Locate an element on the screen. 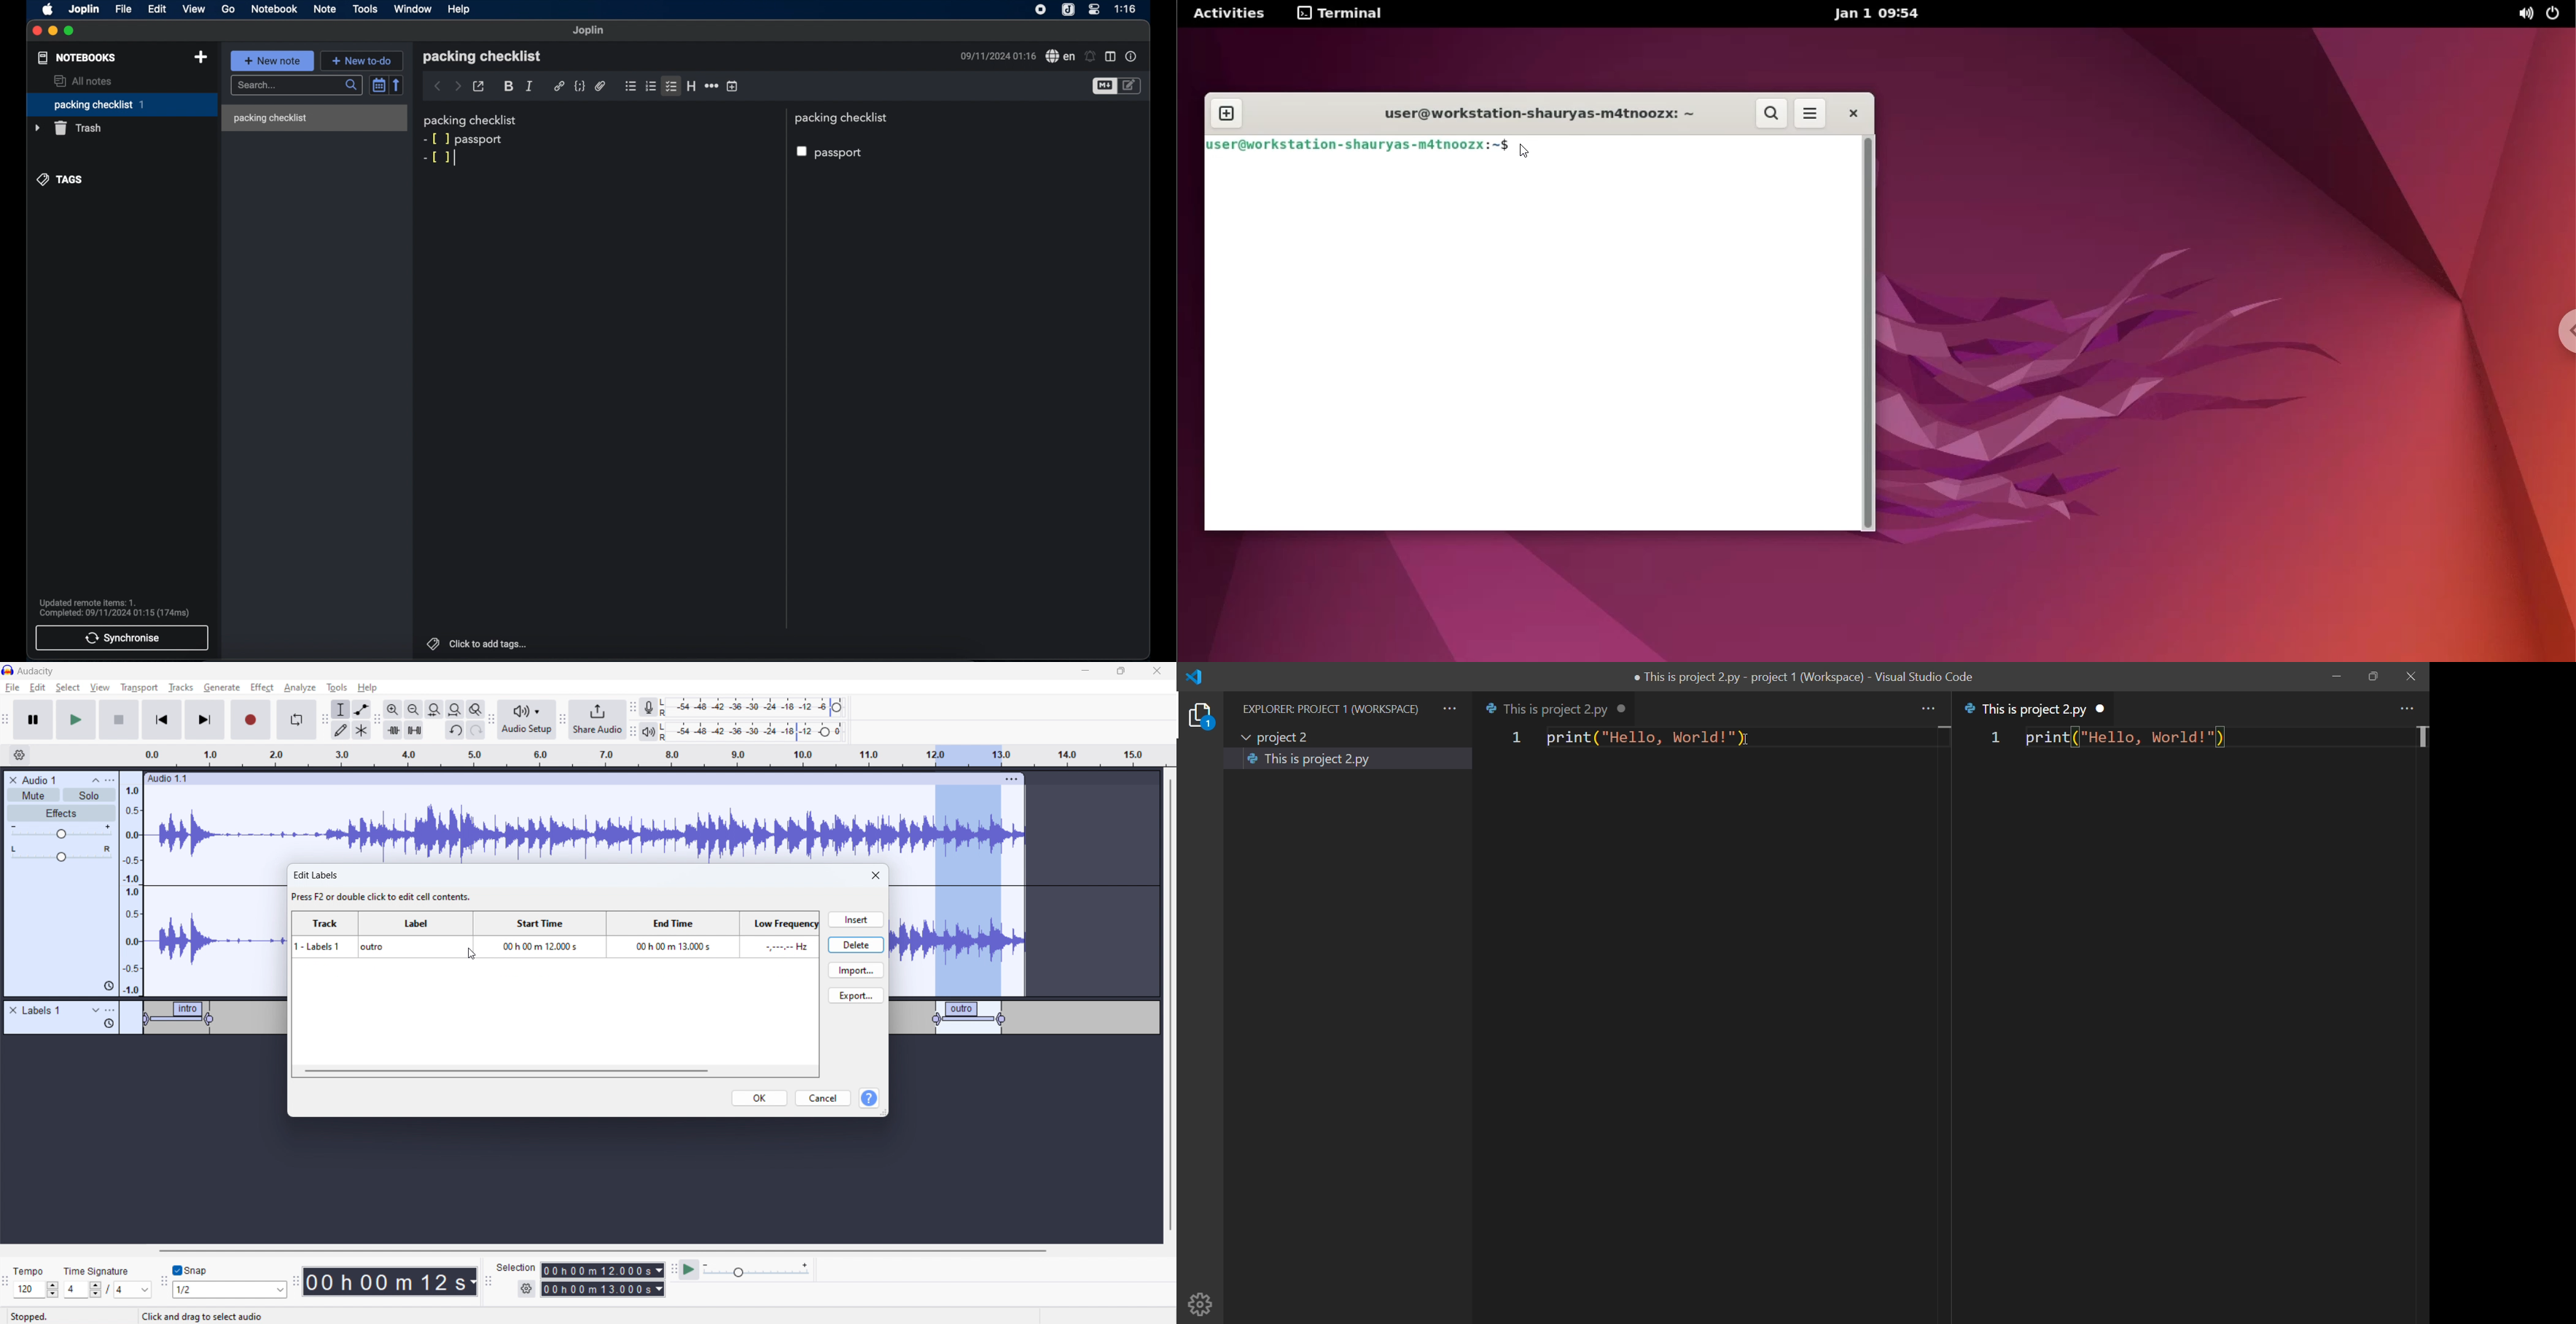  select is located at coordinates (67, 687).